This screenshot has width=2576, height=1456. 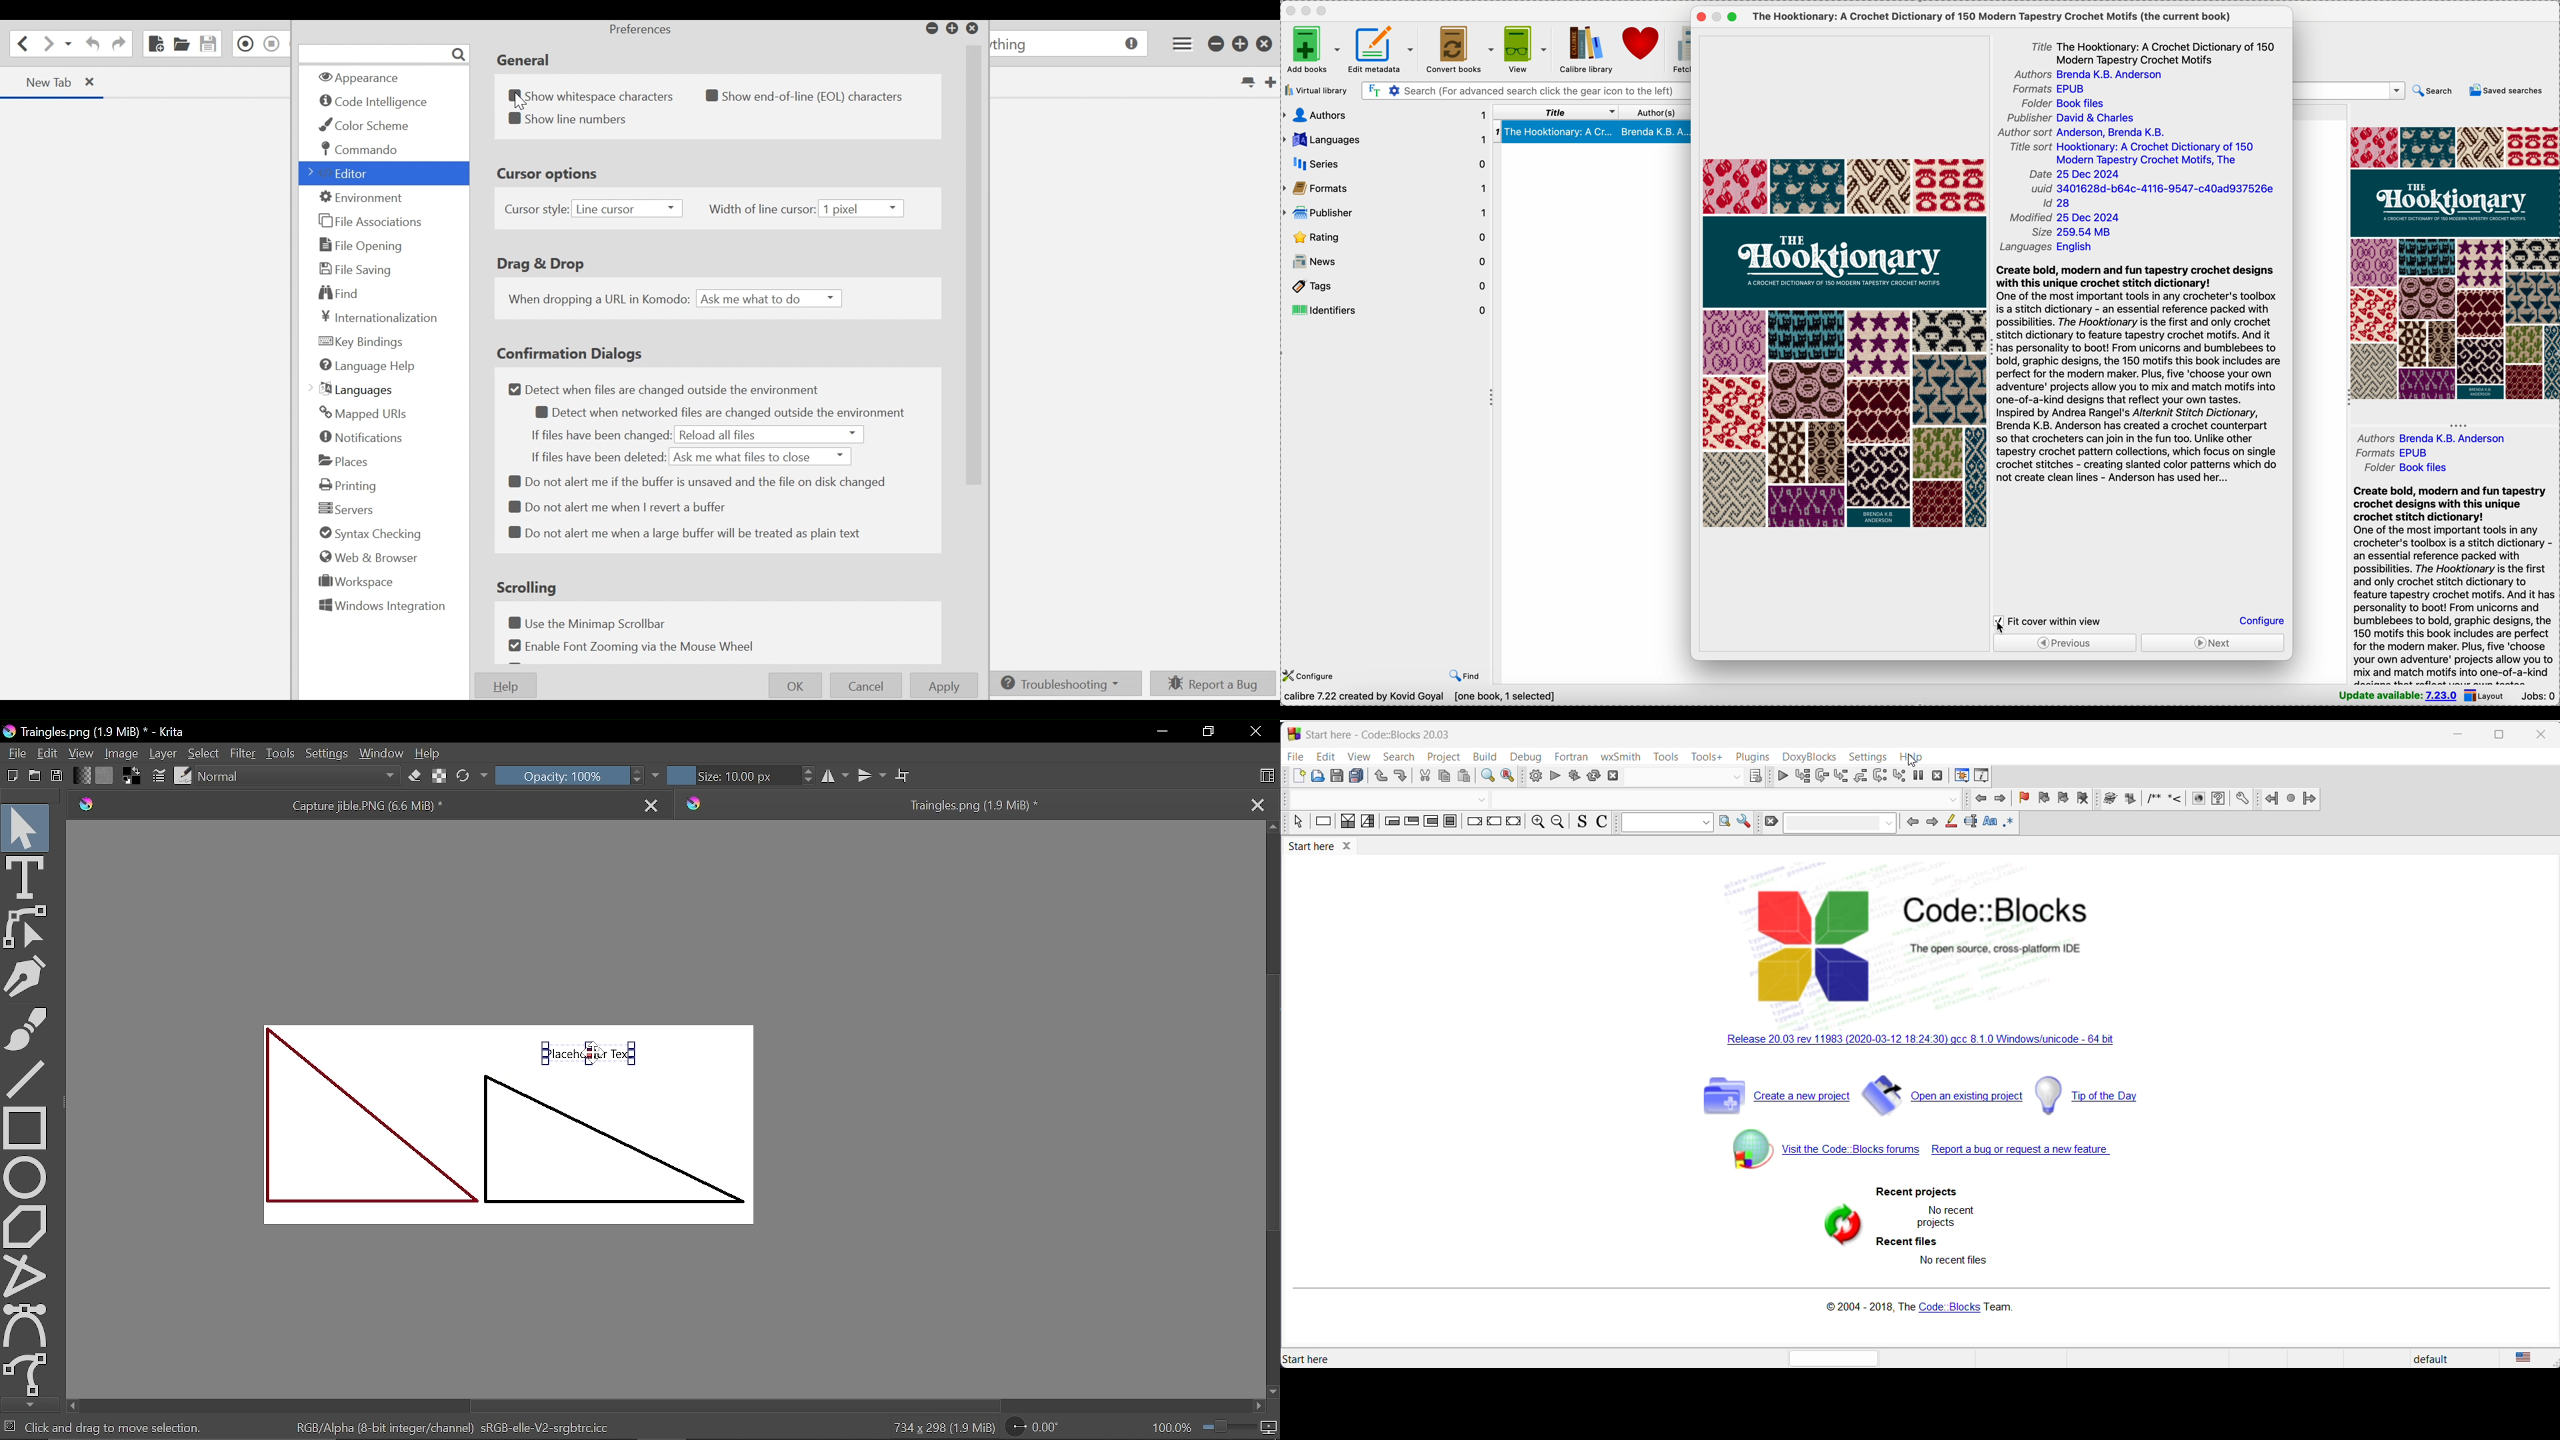 I want to click on title, so click(x=2155, y=51).